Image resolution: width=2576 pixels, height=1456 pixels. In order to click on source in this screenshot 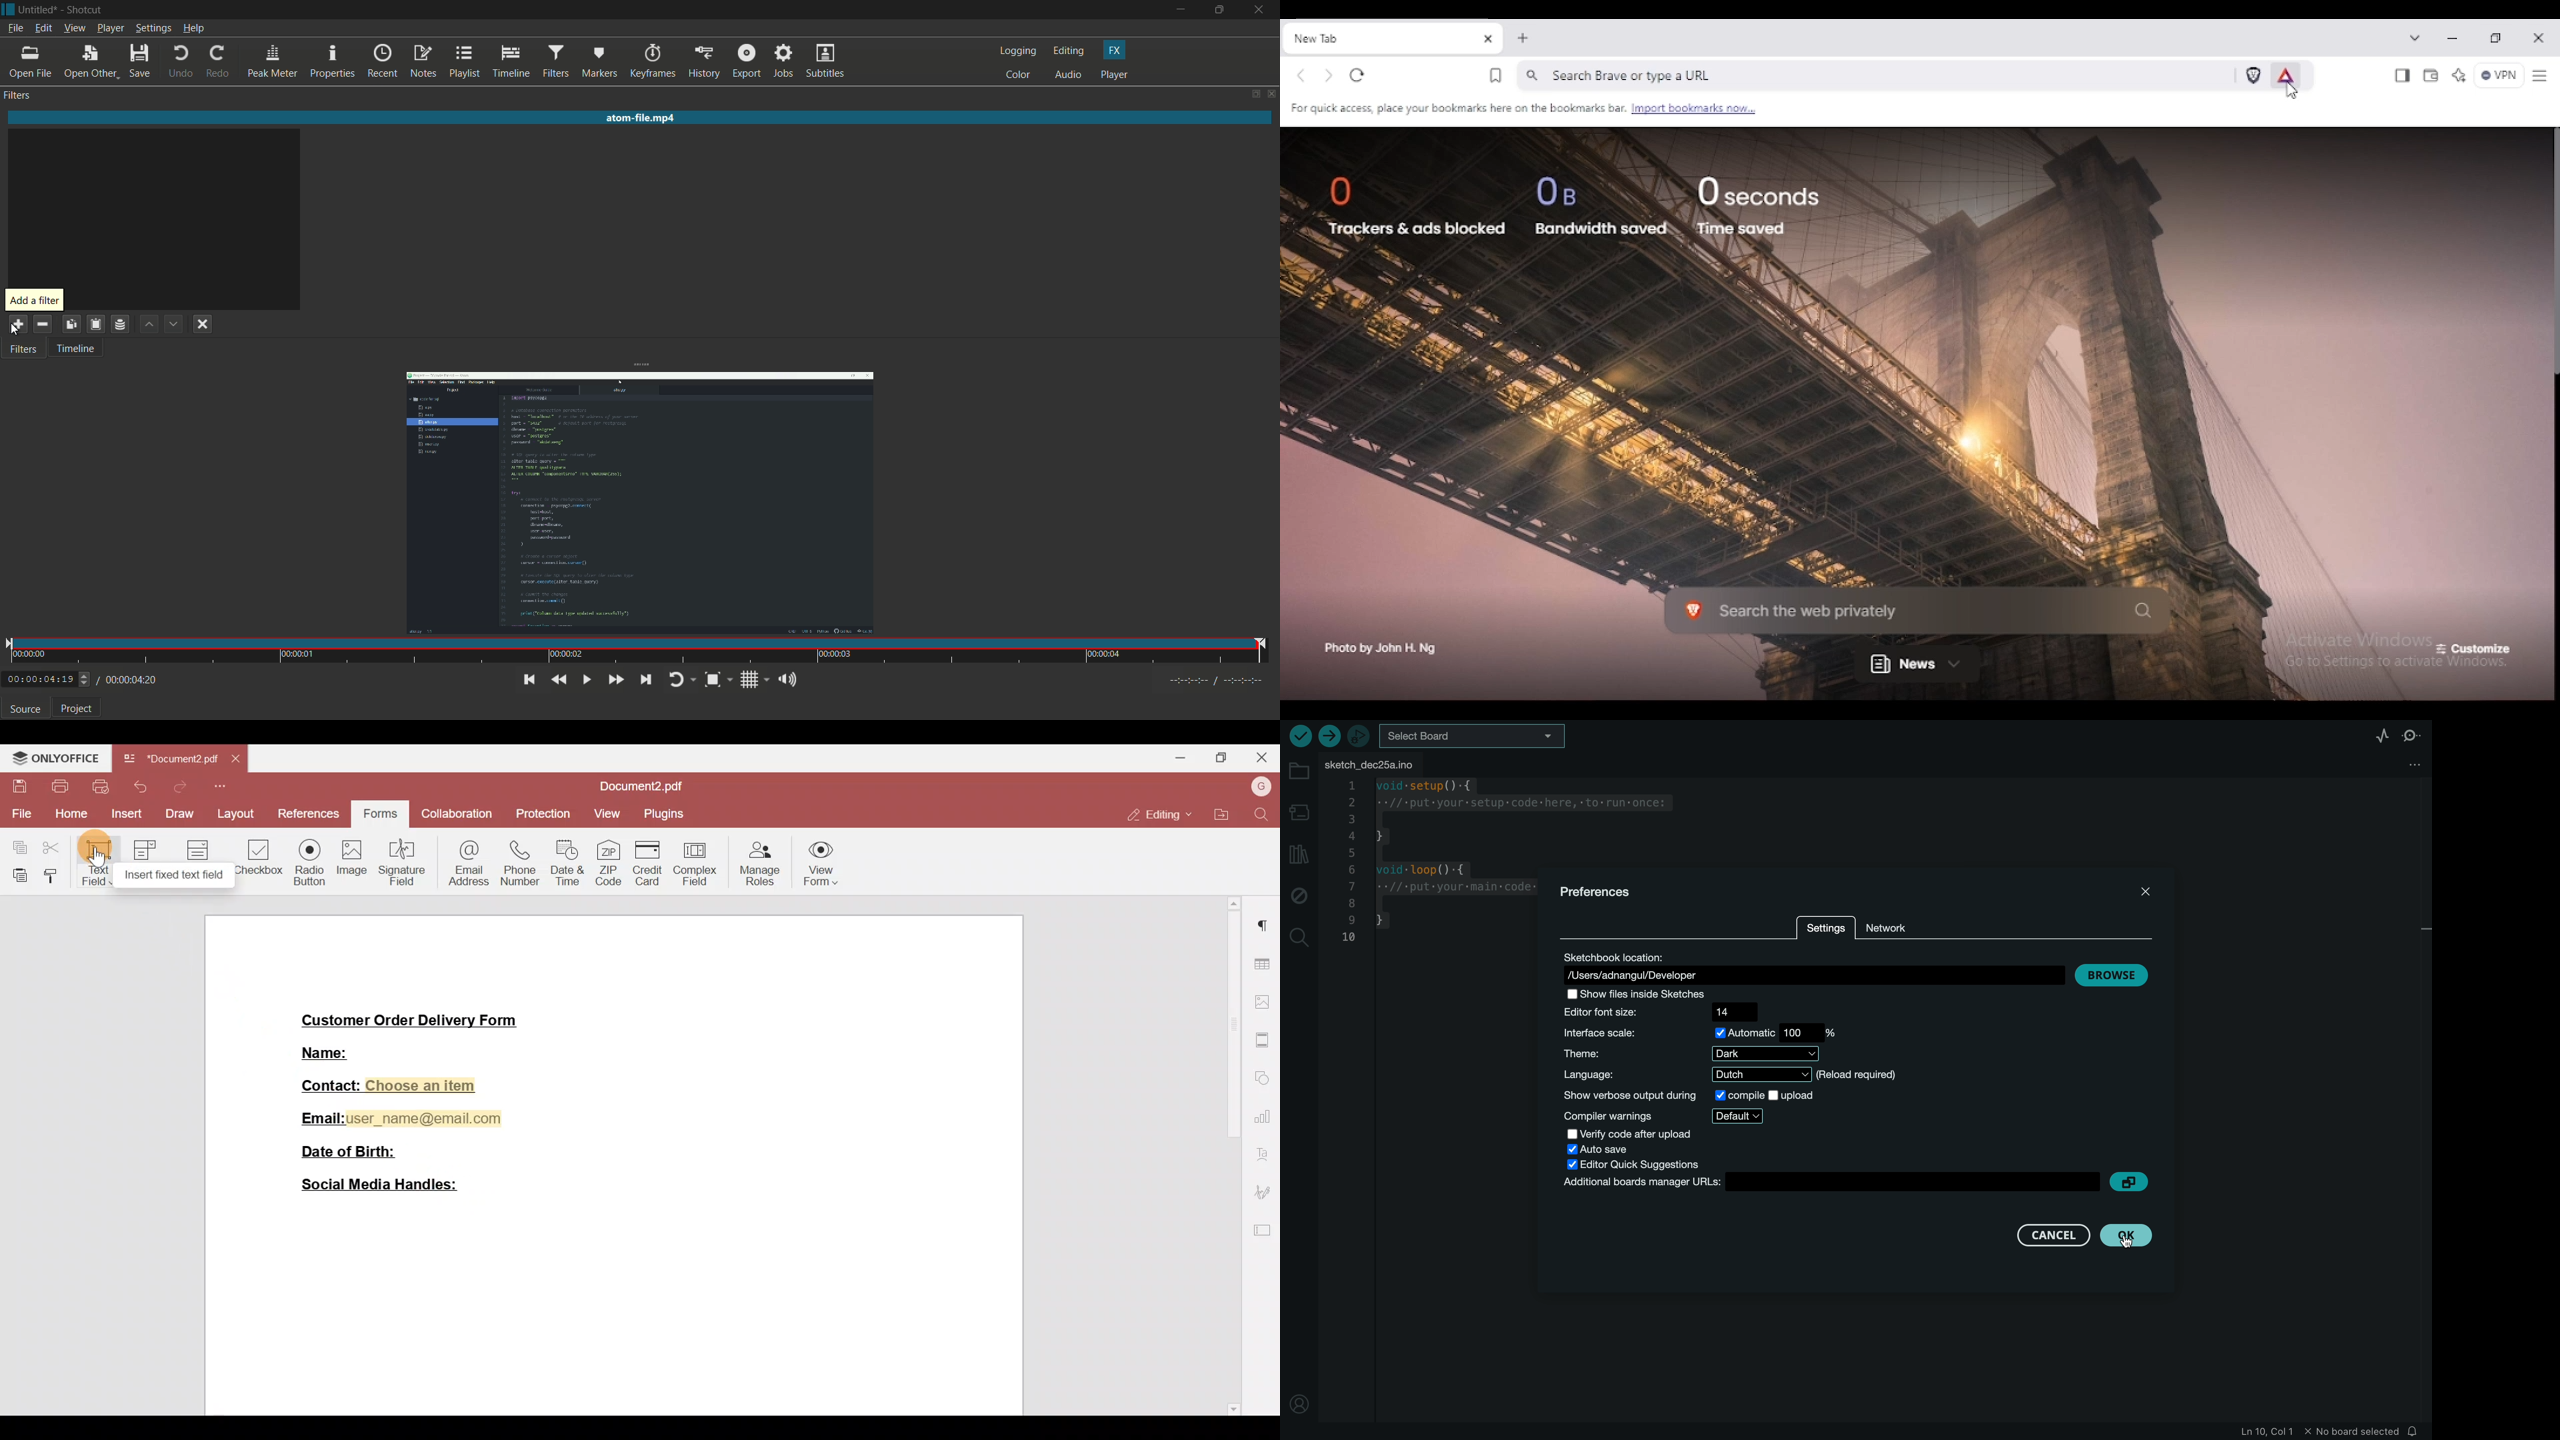, I will do `click(25, 709)`.